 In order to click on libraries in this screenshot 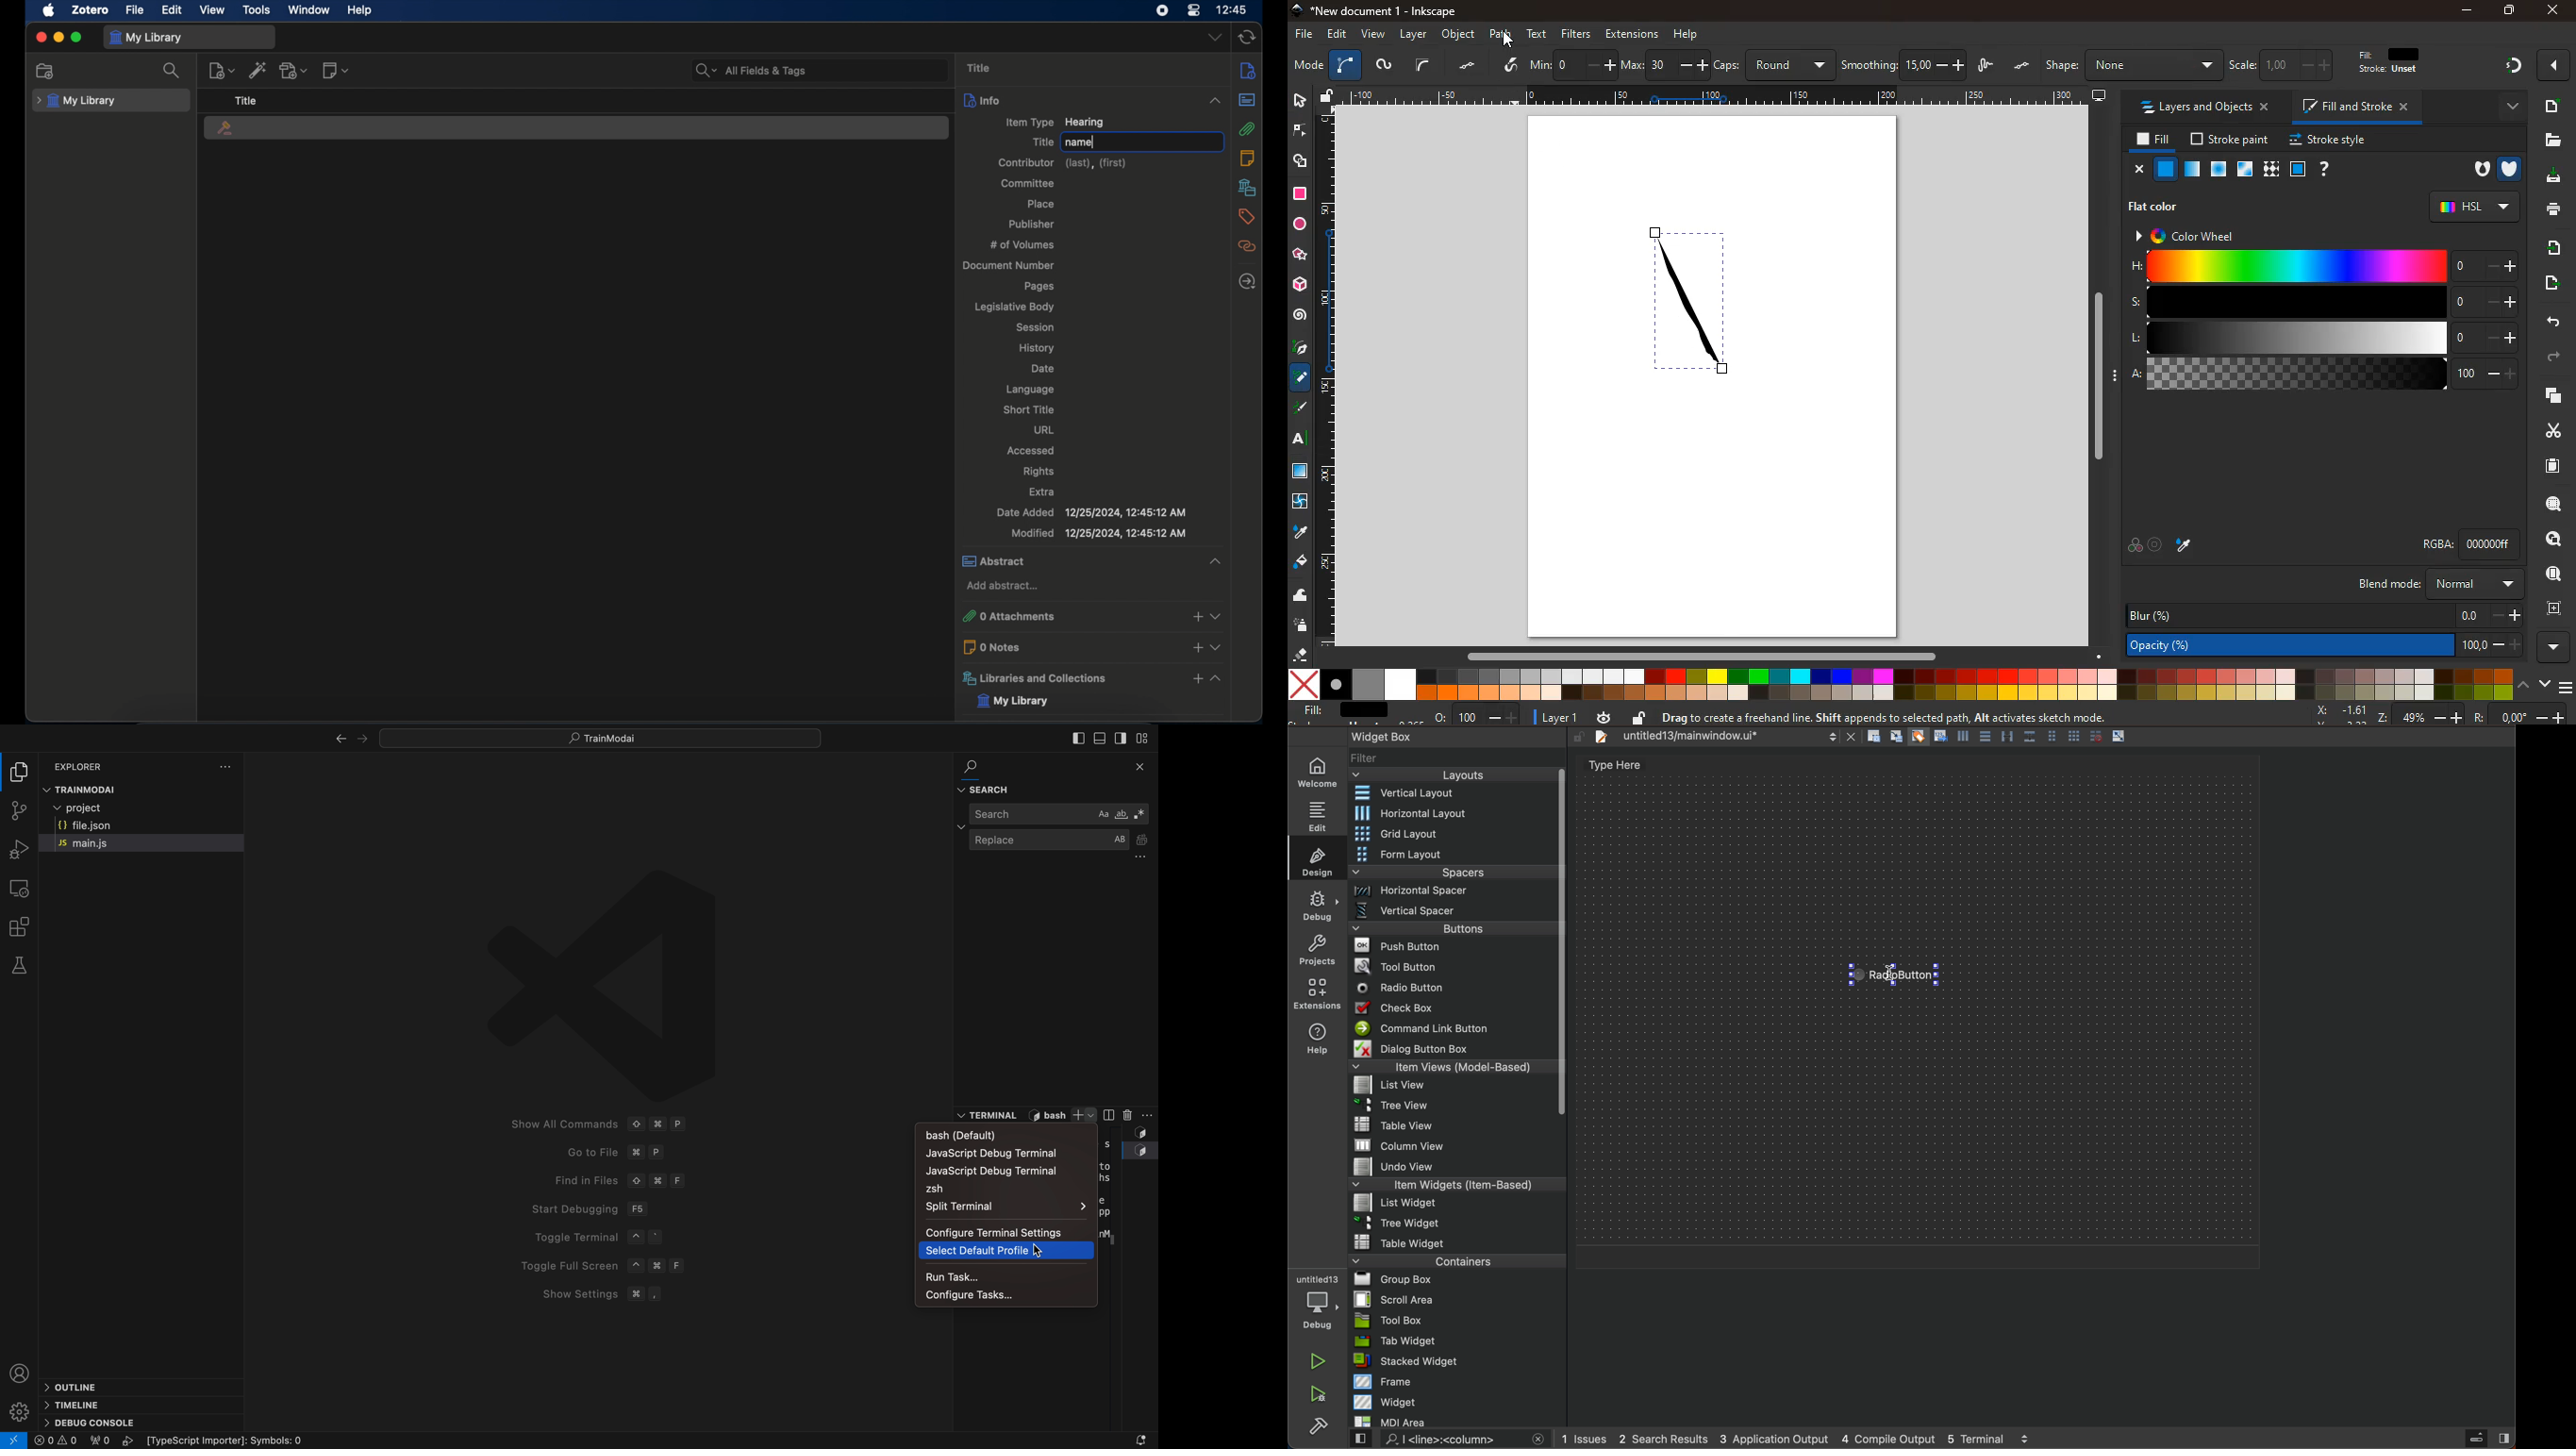, I will do `click(1248, 187)`.